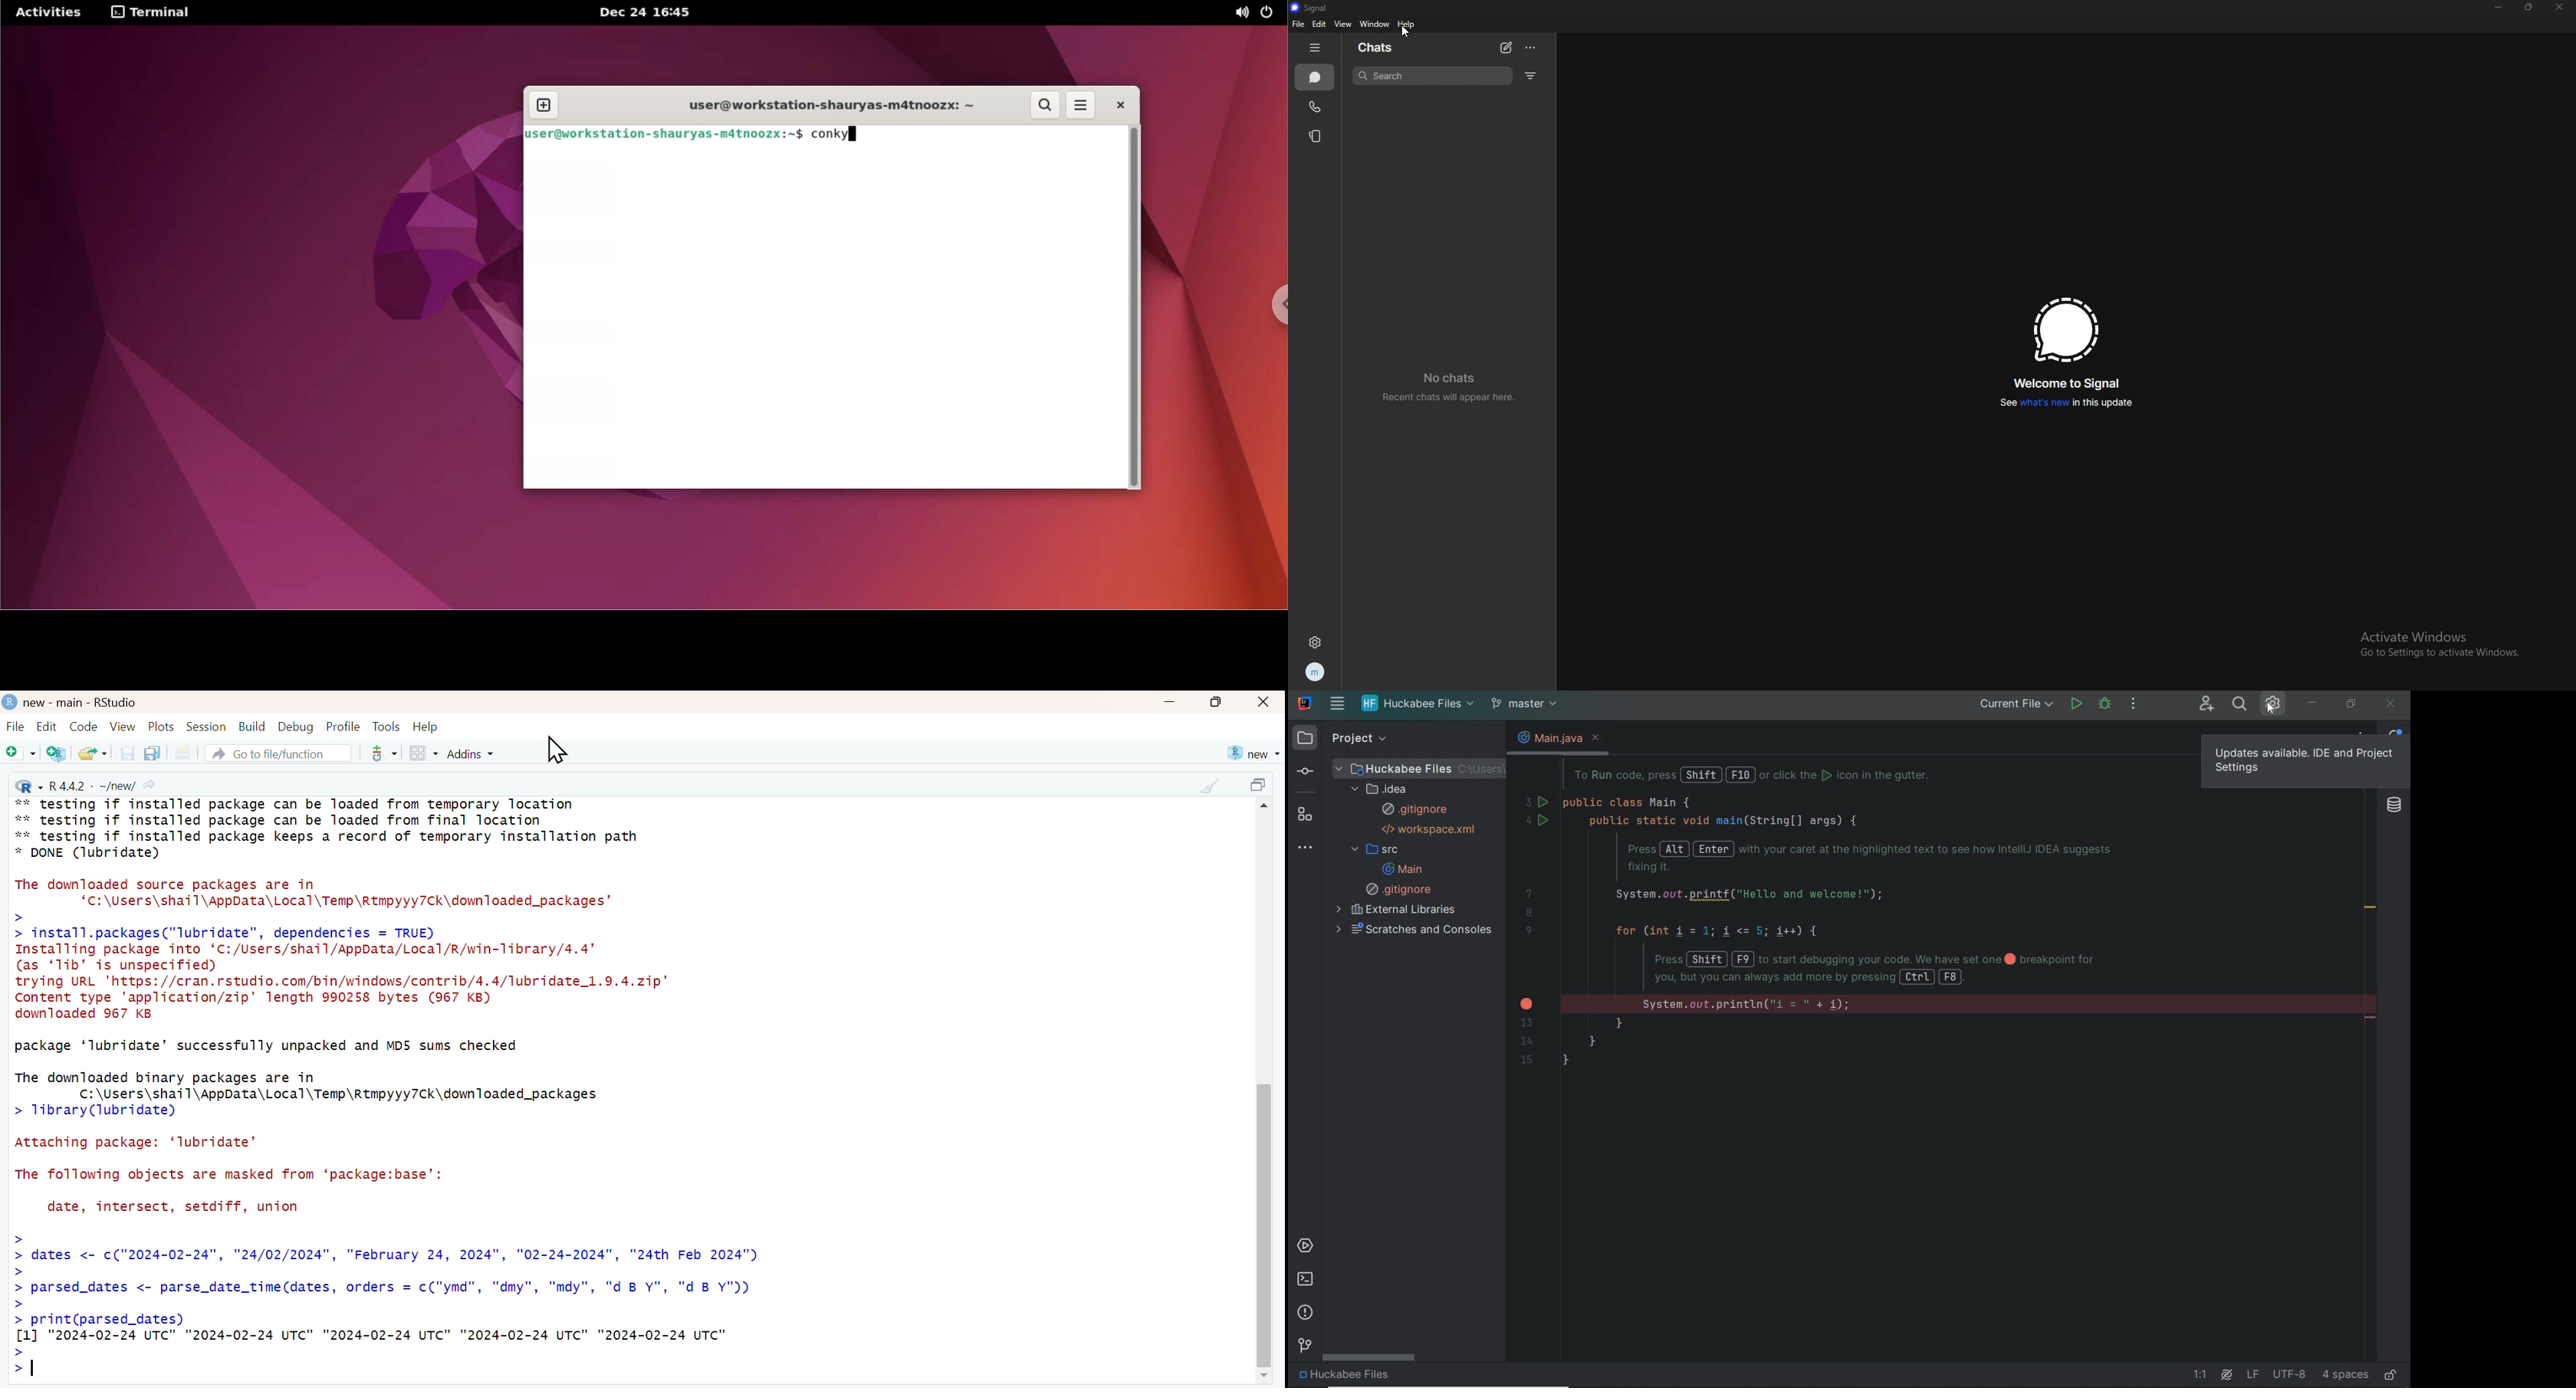  I want to click on File, so click(15, 728).